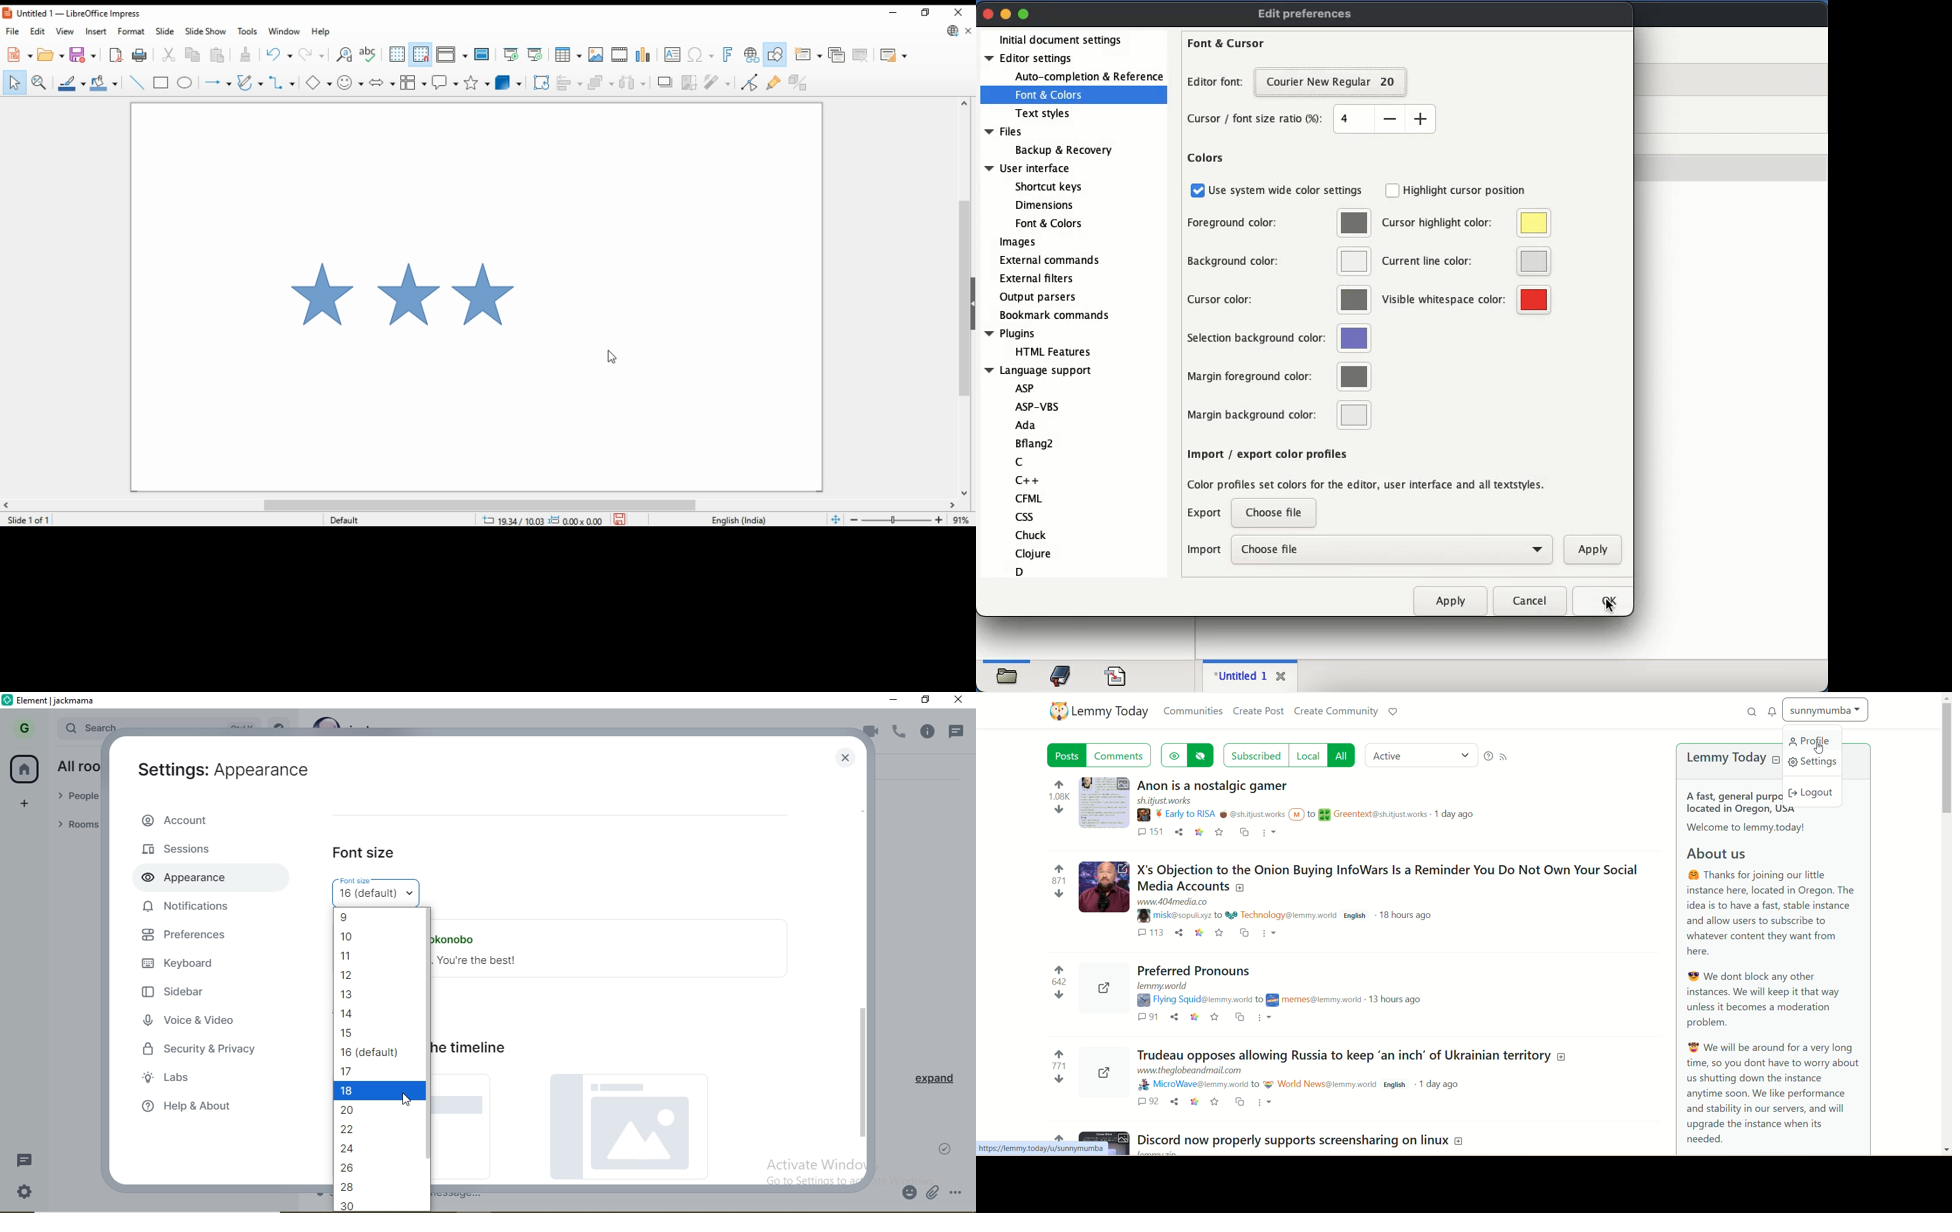  I want to click on aettings appearance, so click(219, 774).